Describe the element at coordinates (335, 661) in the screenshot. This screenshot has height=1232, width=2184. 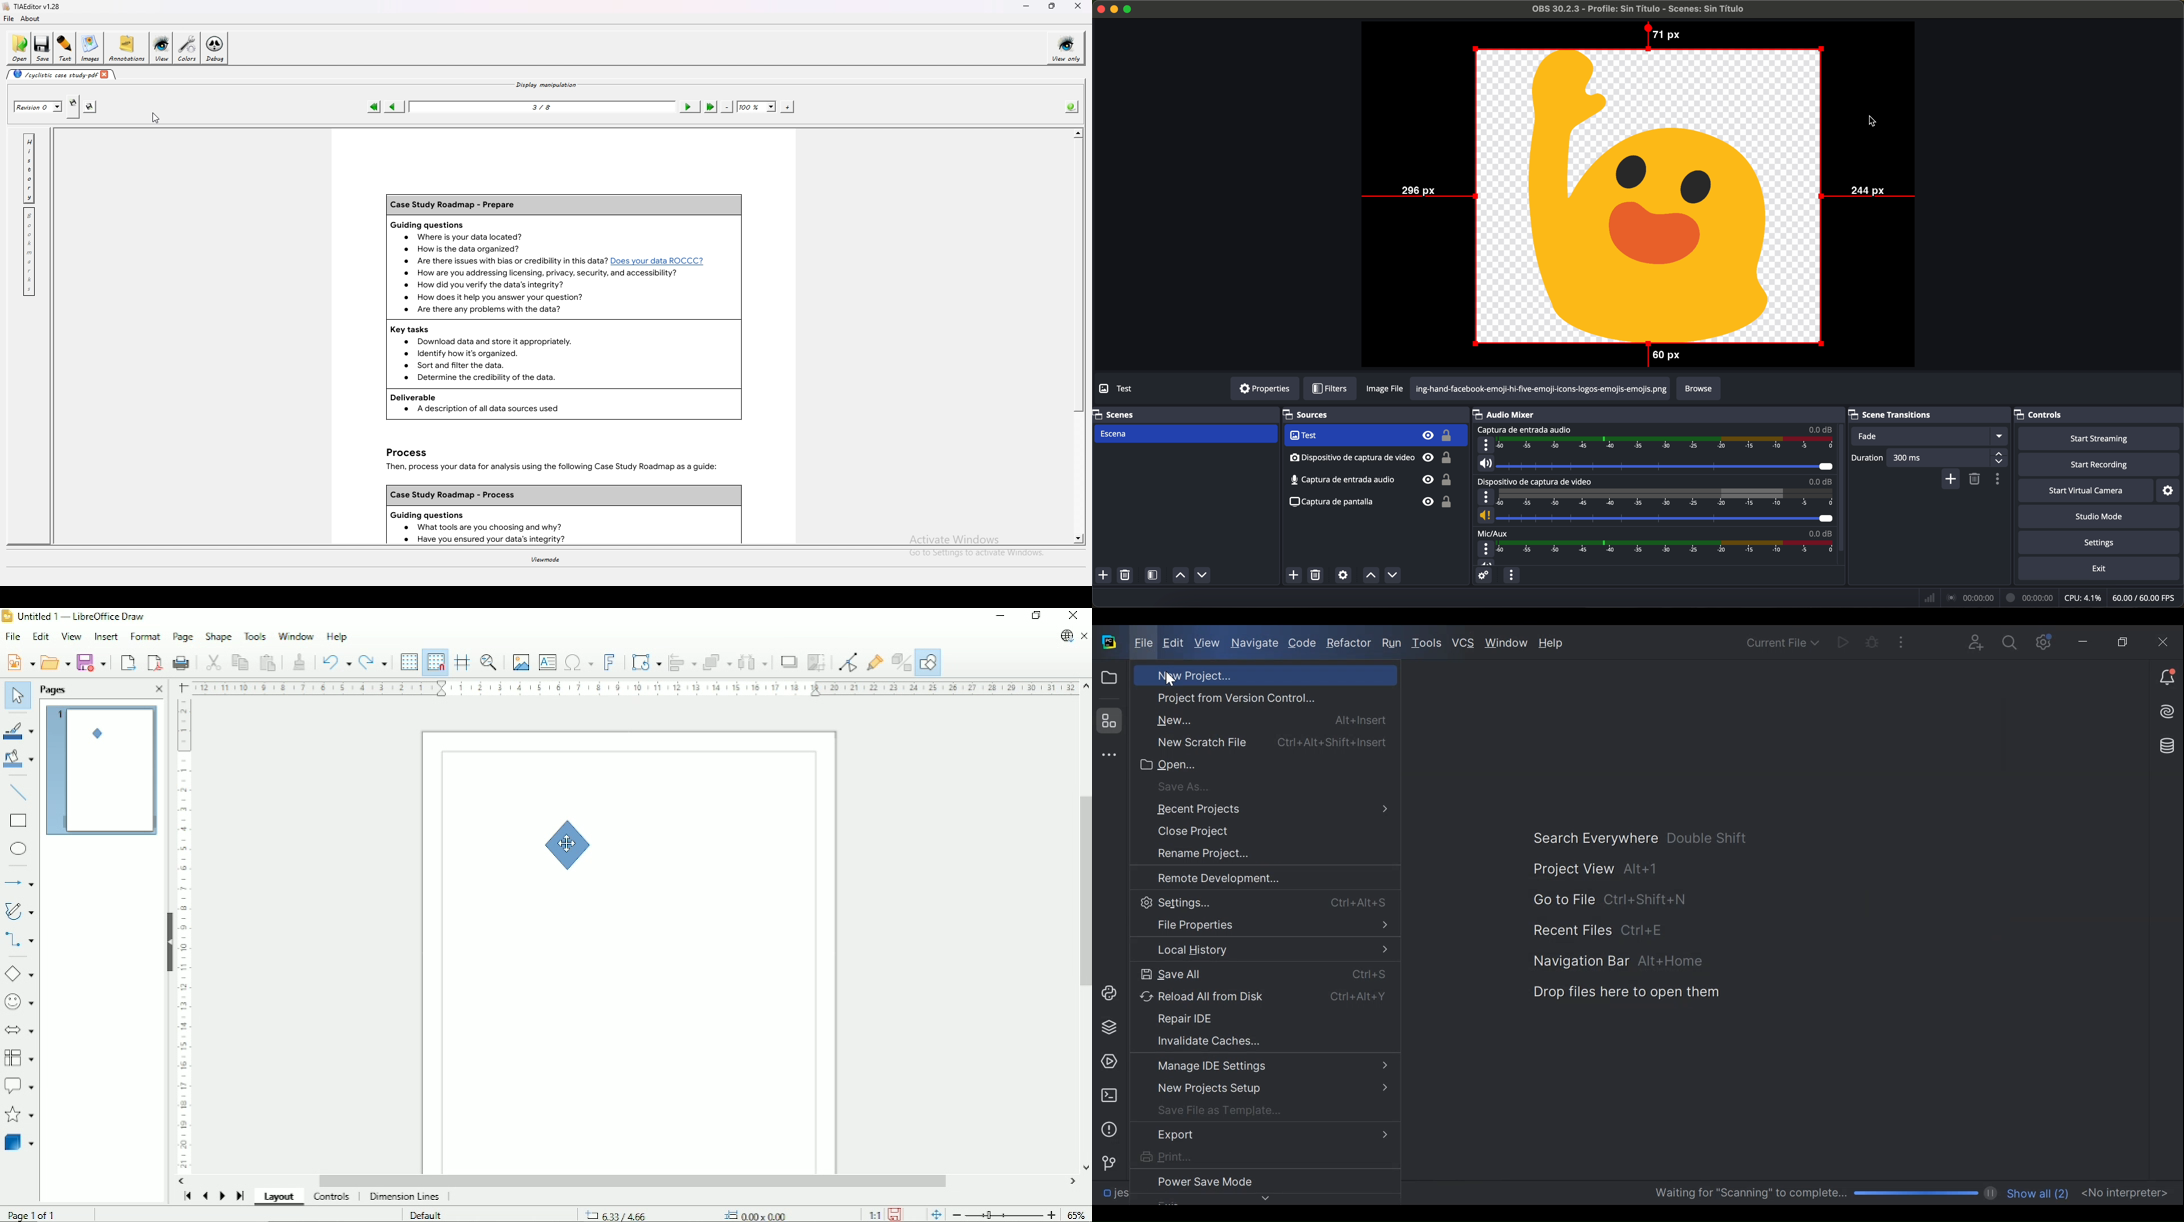
I see `Undo` at that location.